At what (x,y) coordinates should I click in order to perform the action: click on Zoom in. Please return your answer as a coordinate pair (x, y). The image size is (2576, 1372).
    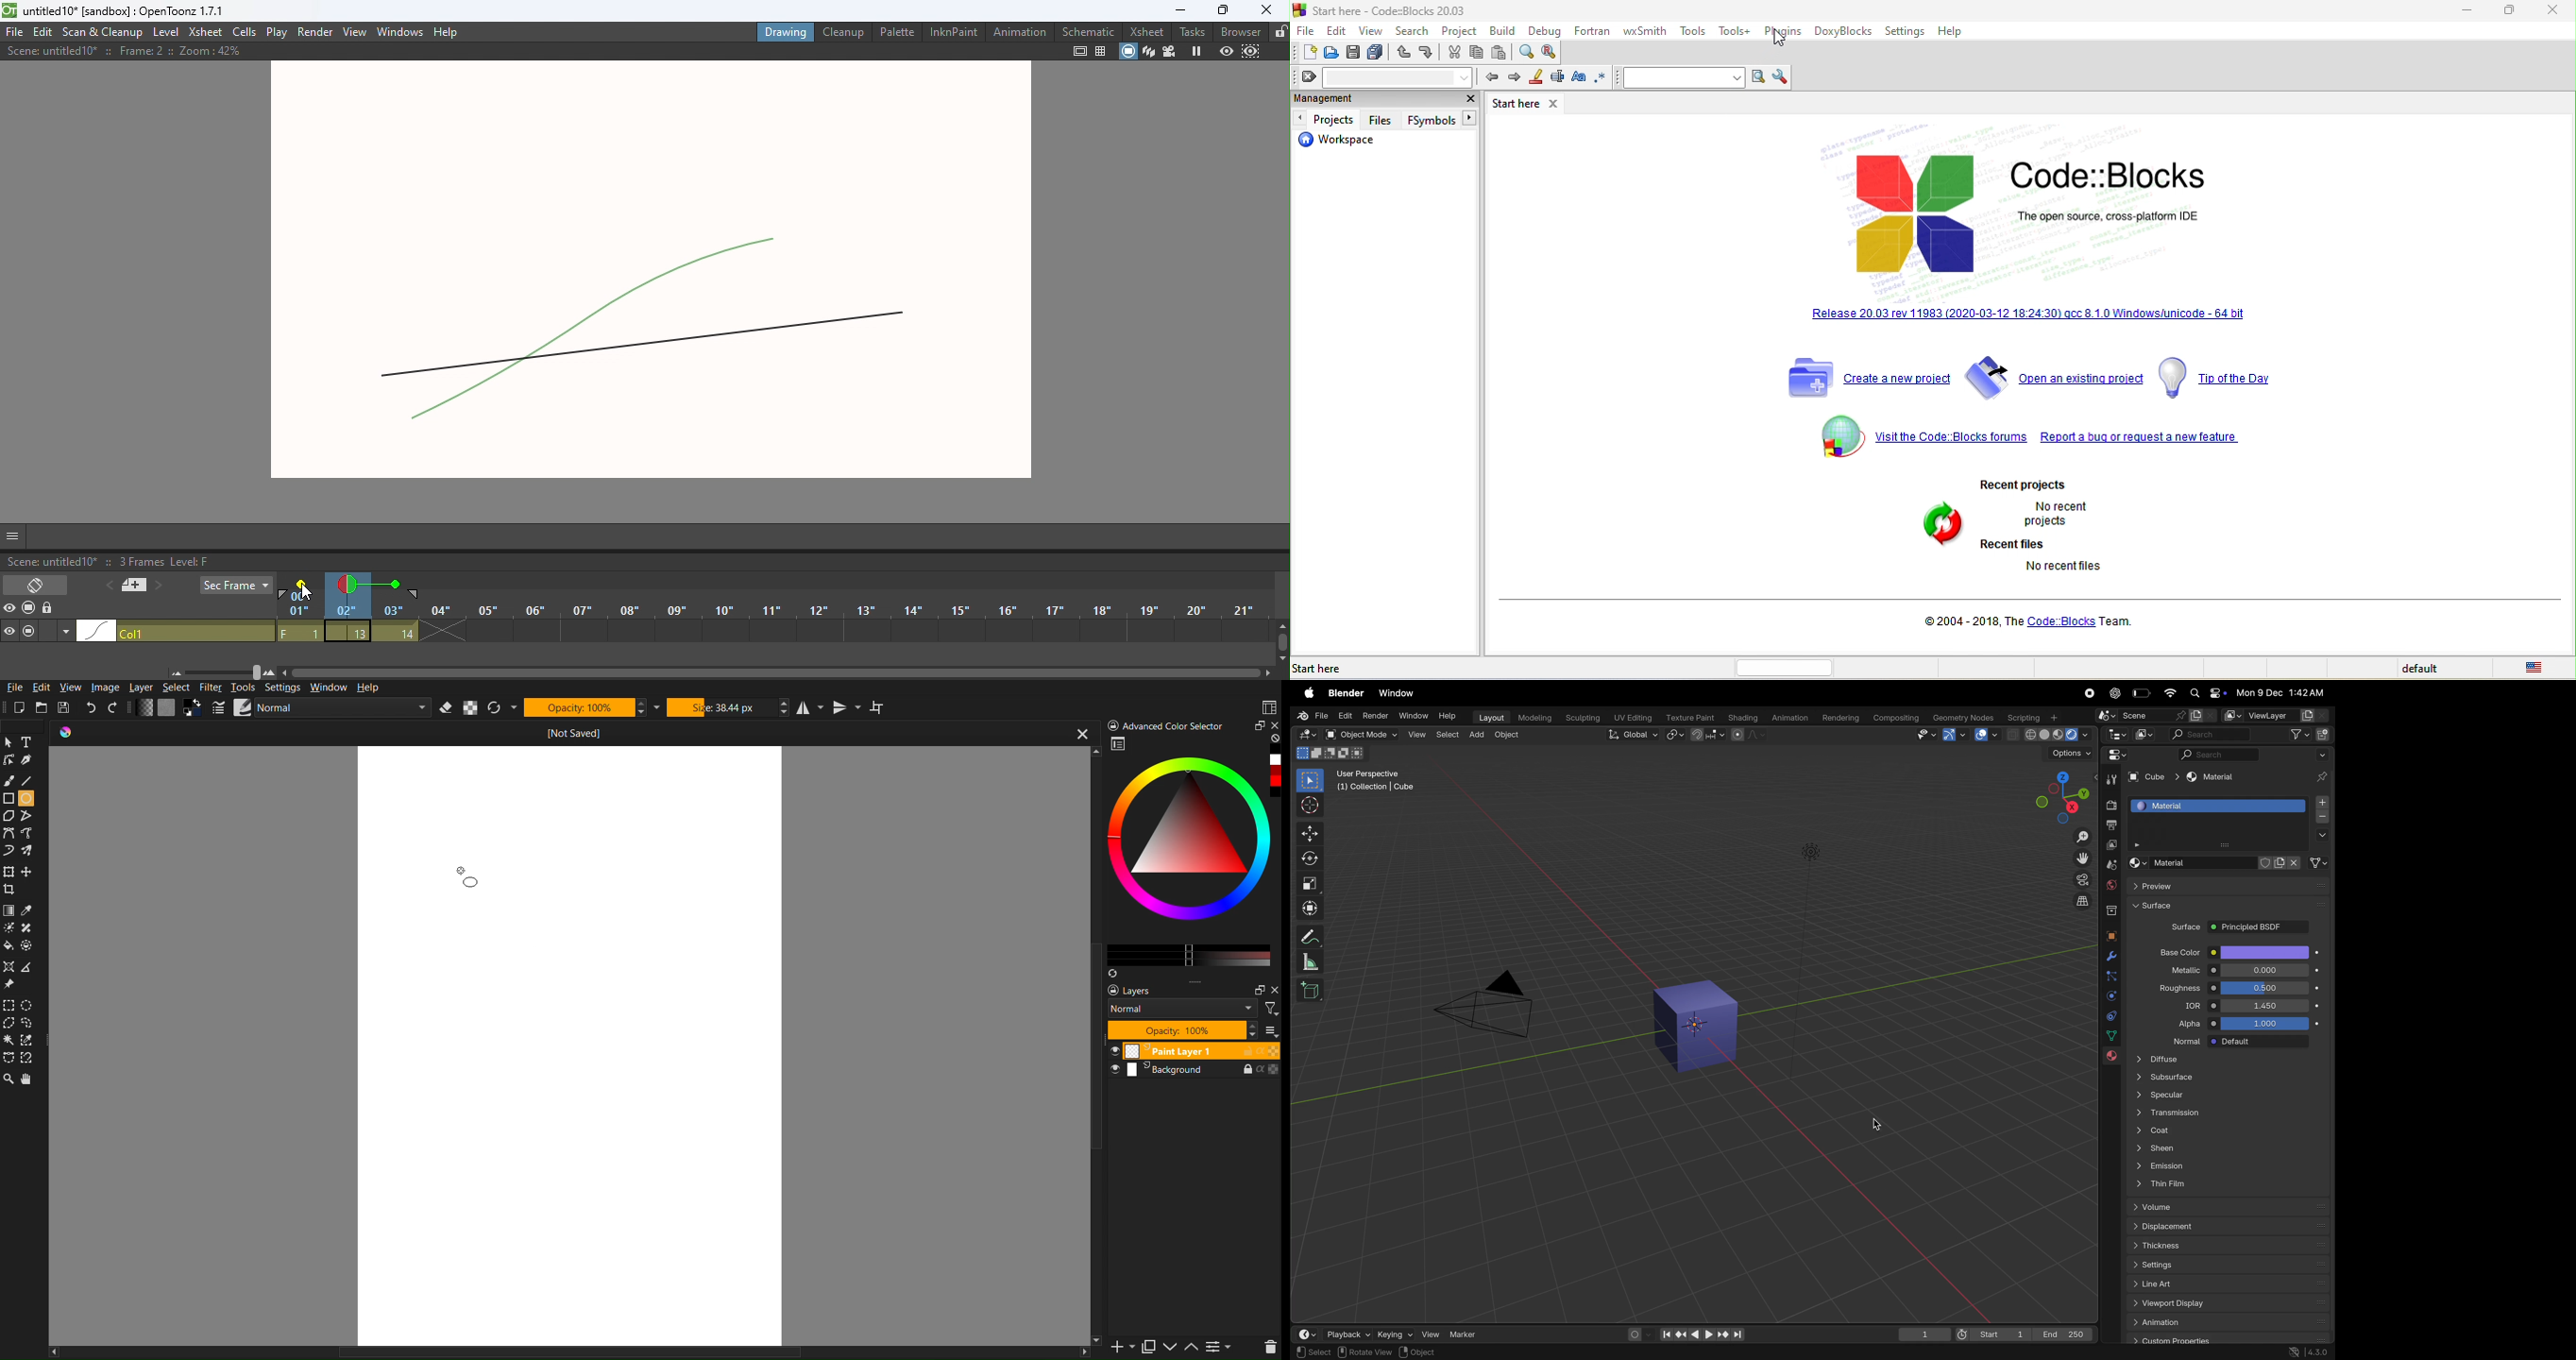
    Looking at the image, I should click on (272, 672).